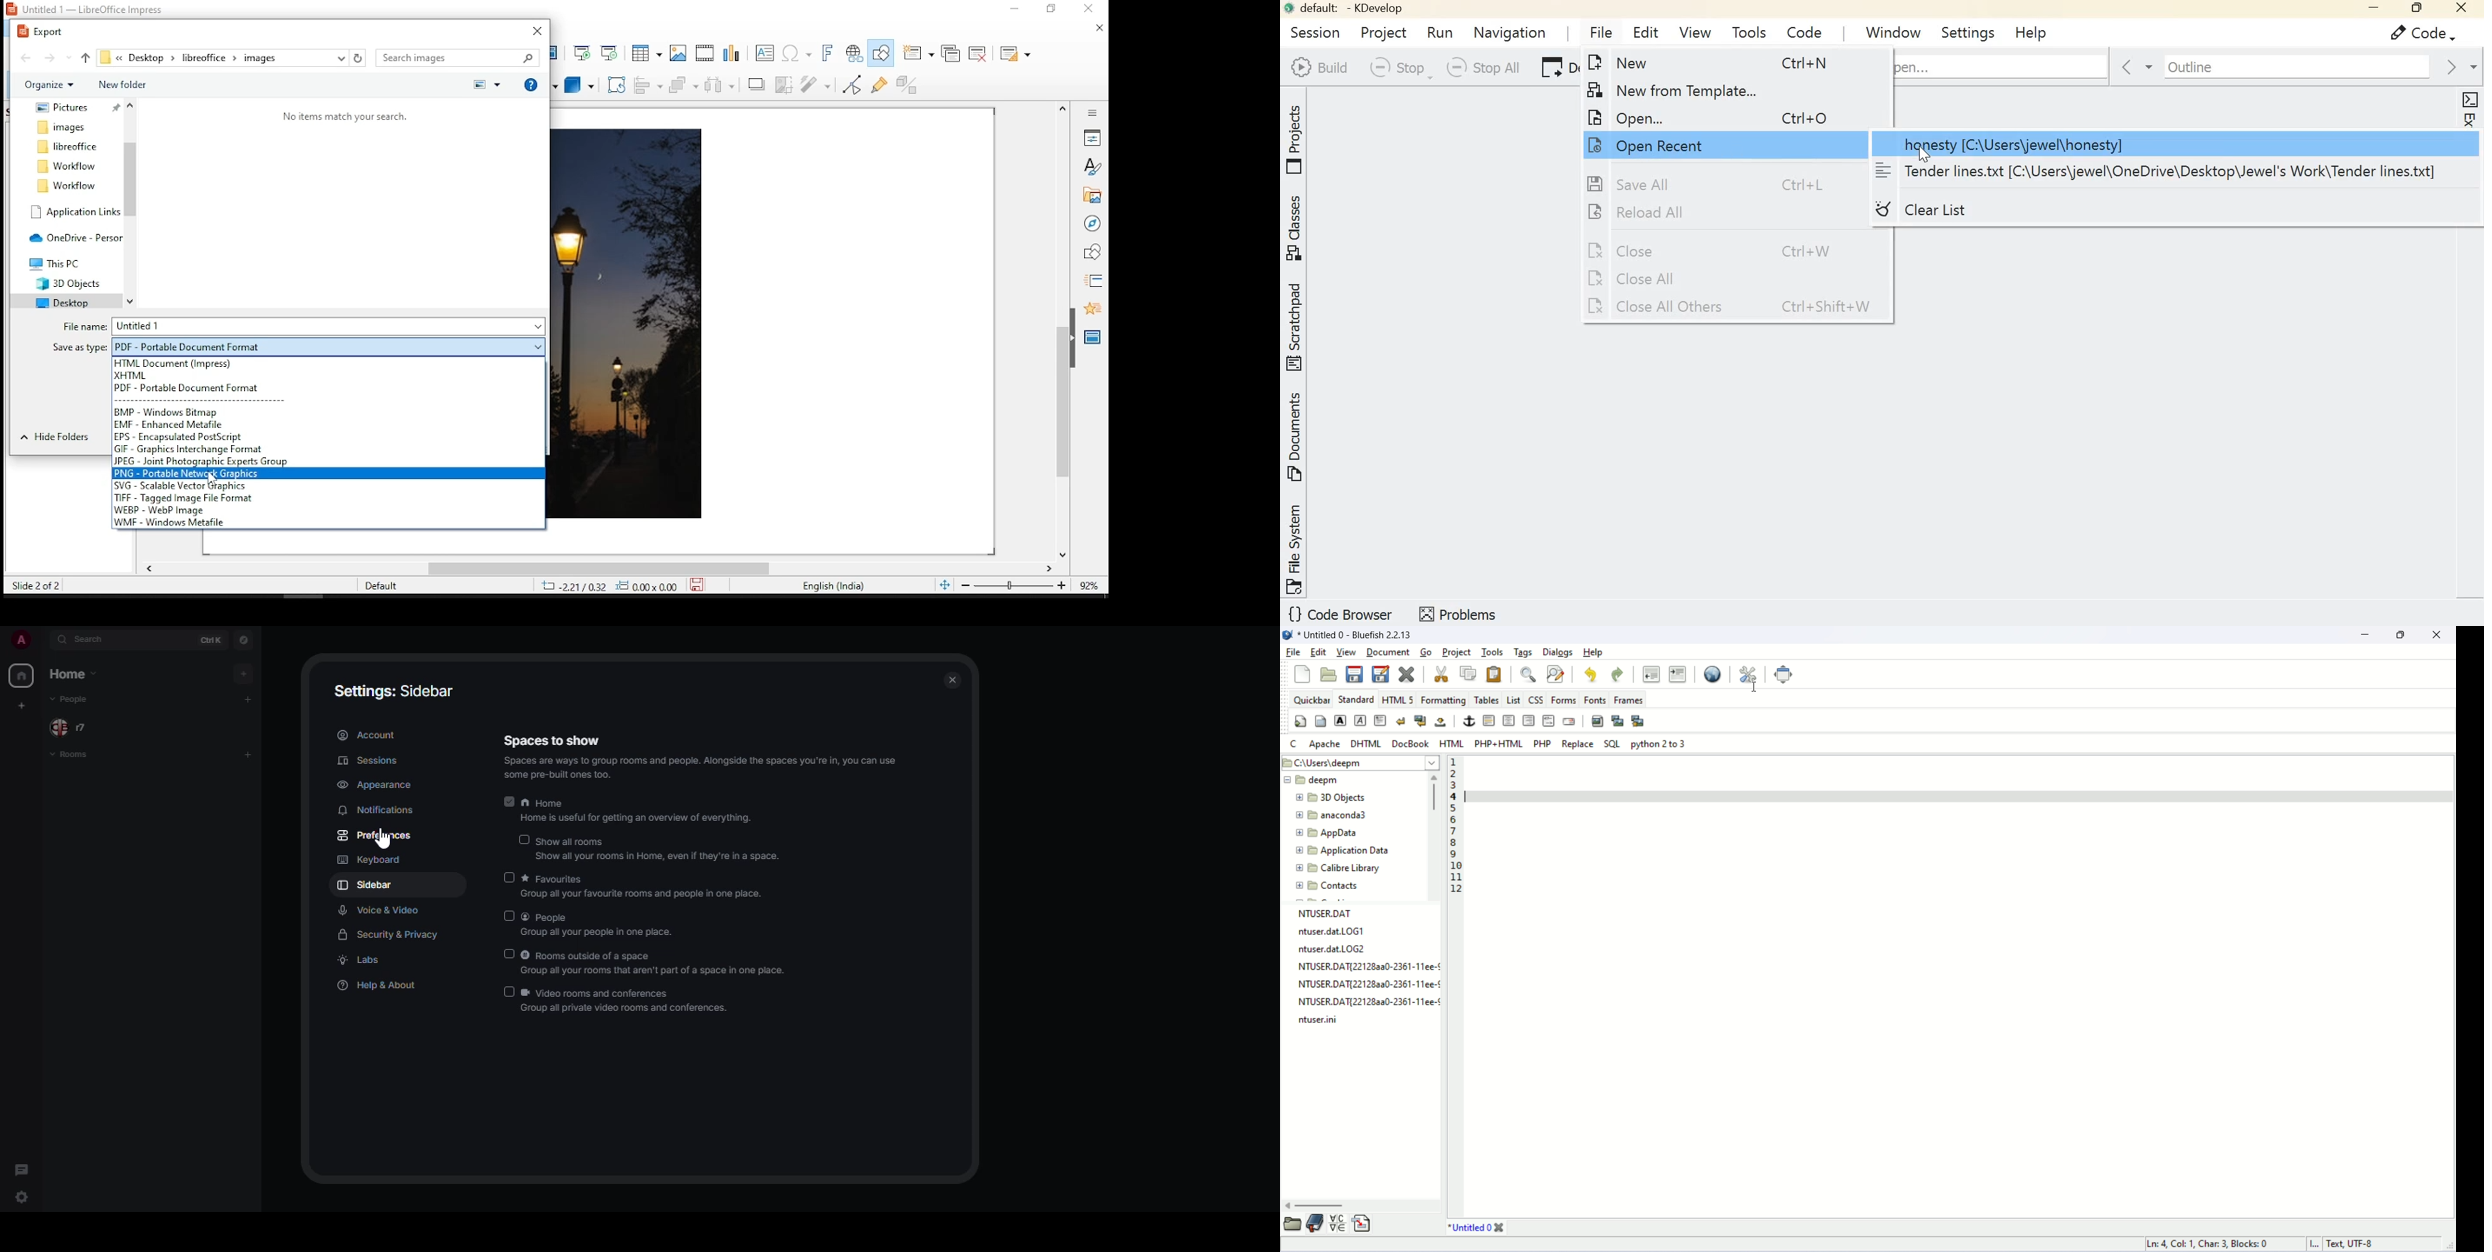 This screenshot has width=2492, height=1260. Describe the element at coordinates (661, 849) in the screenshot. I see `Show all rooms show all your rooms in home, even if they're in a space ` at that location.